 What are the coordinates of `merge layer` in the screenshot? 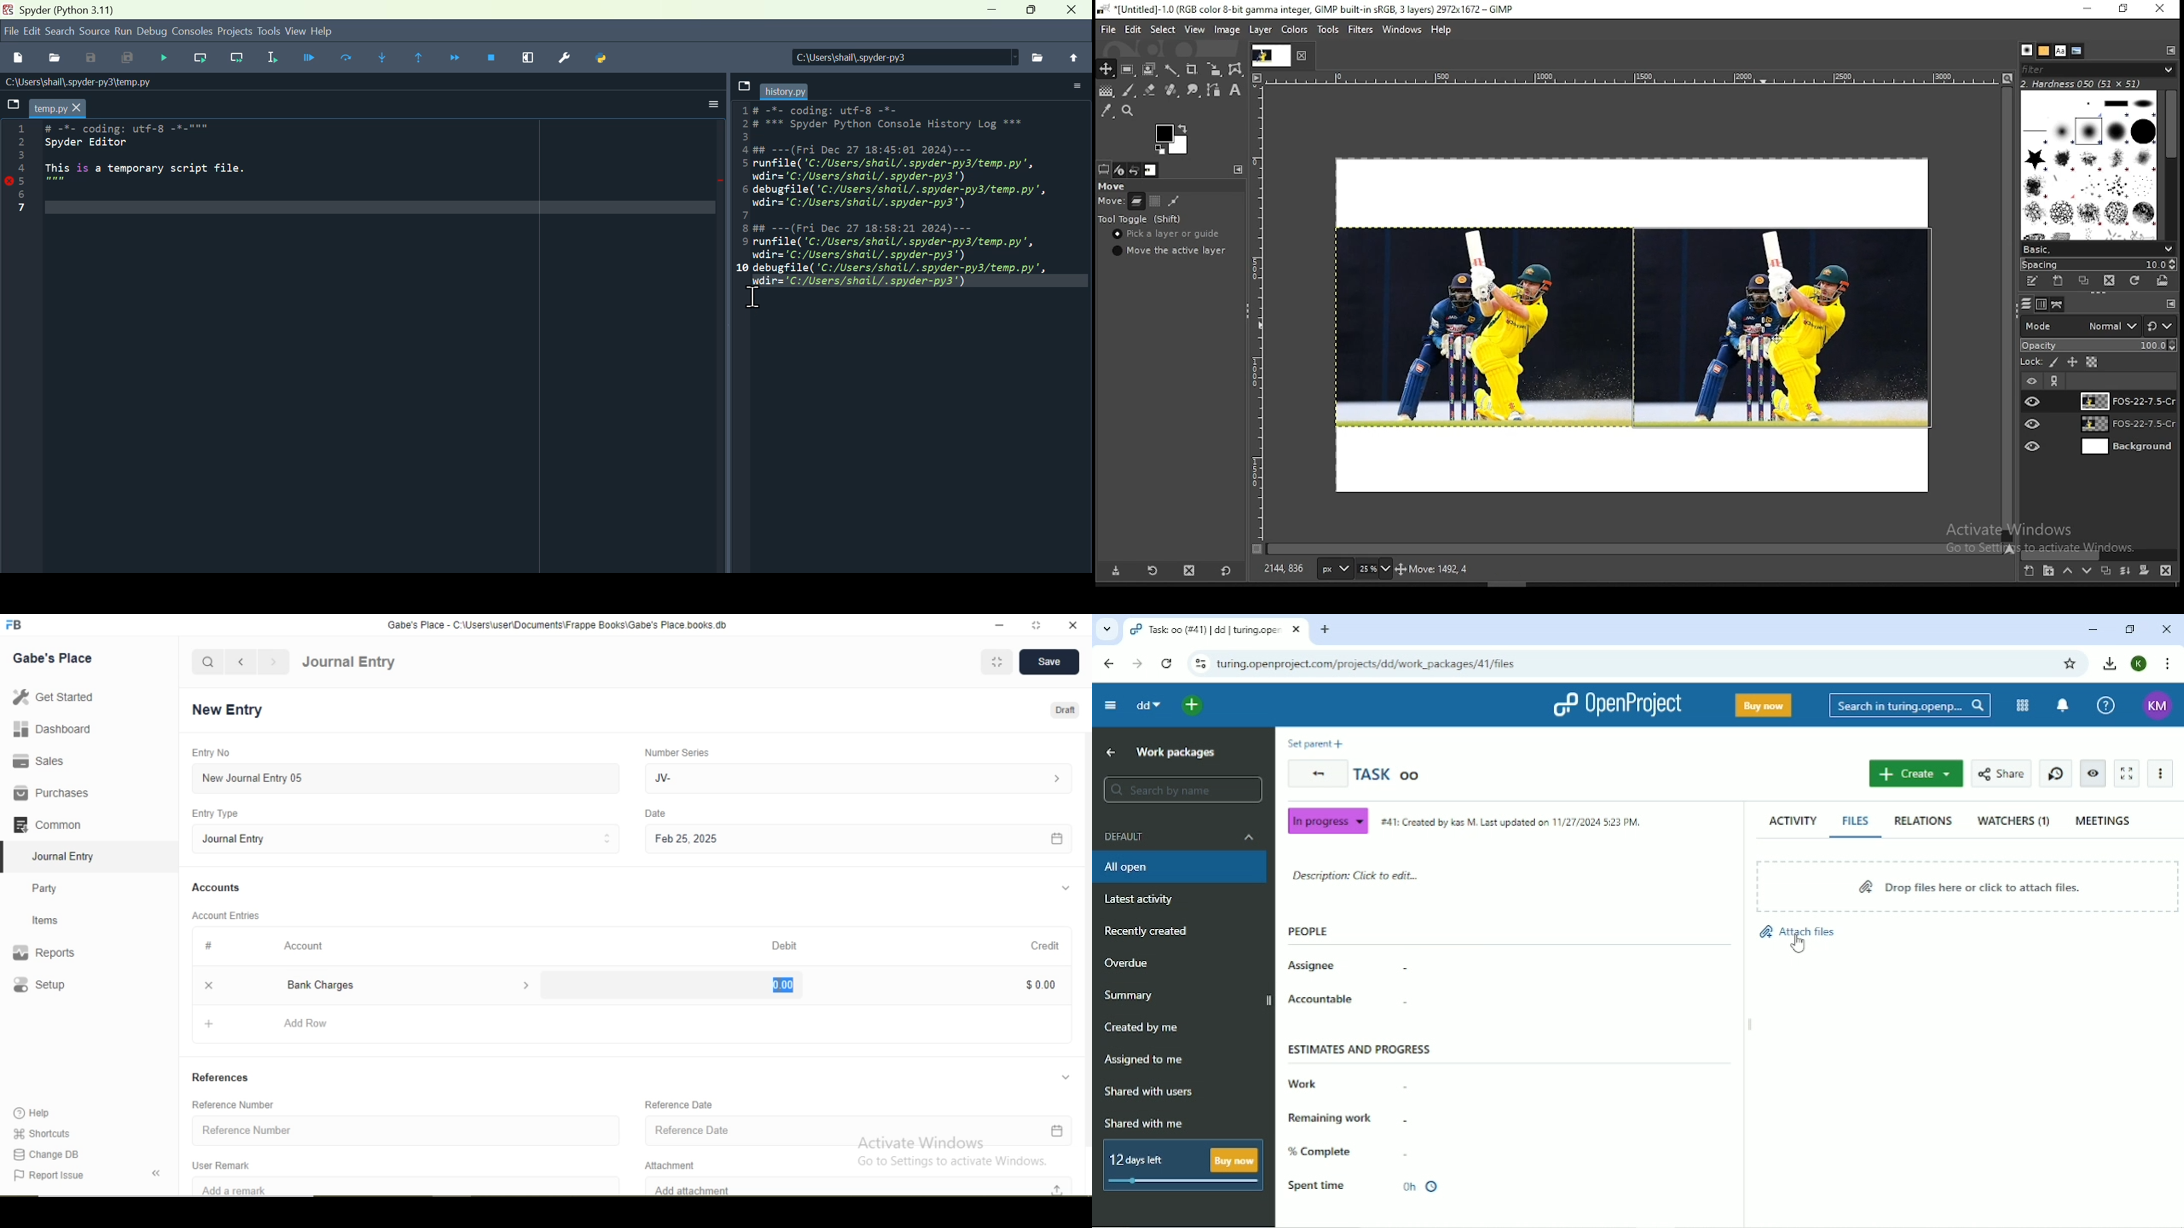 It's located at (2126, 571).